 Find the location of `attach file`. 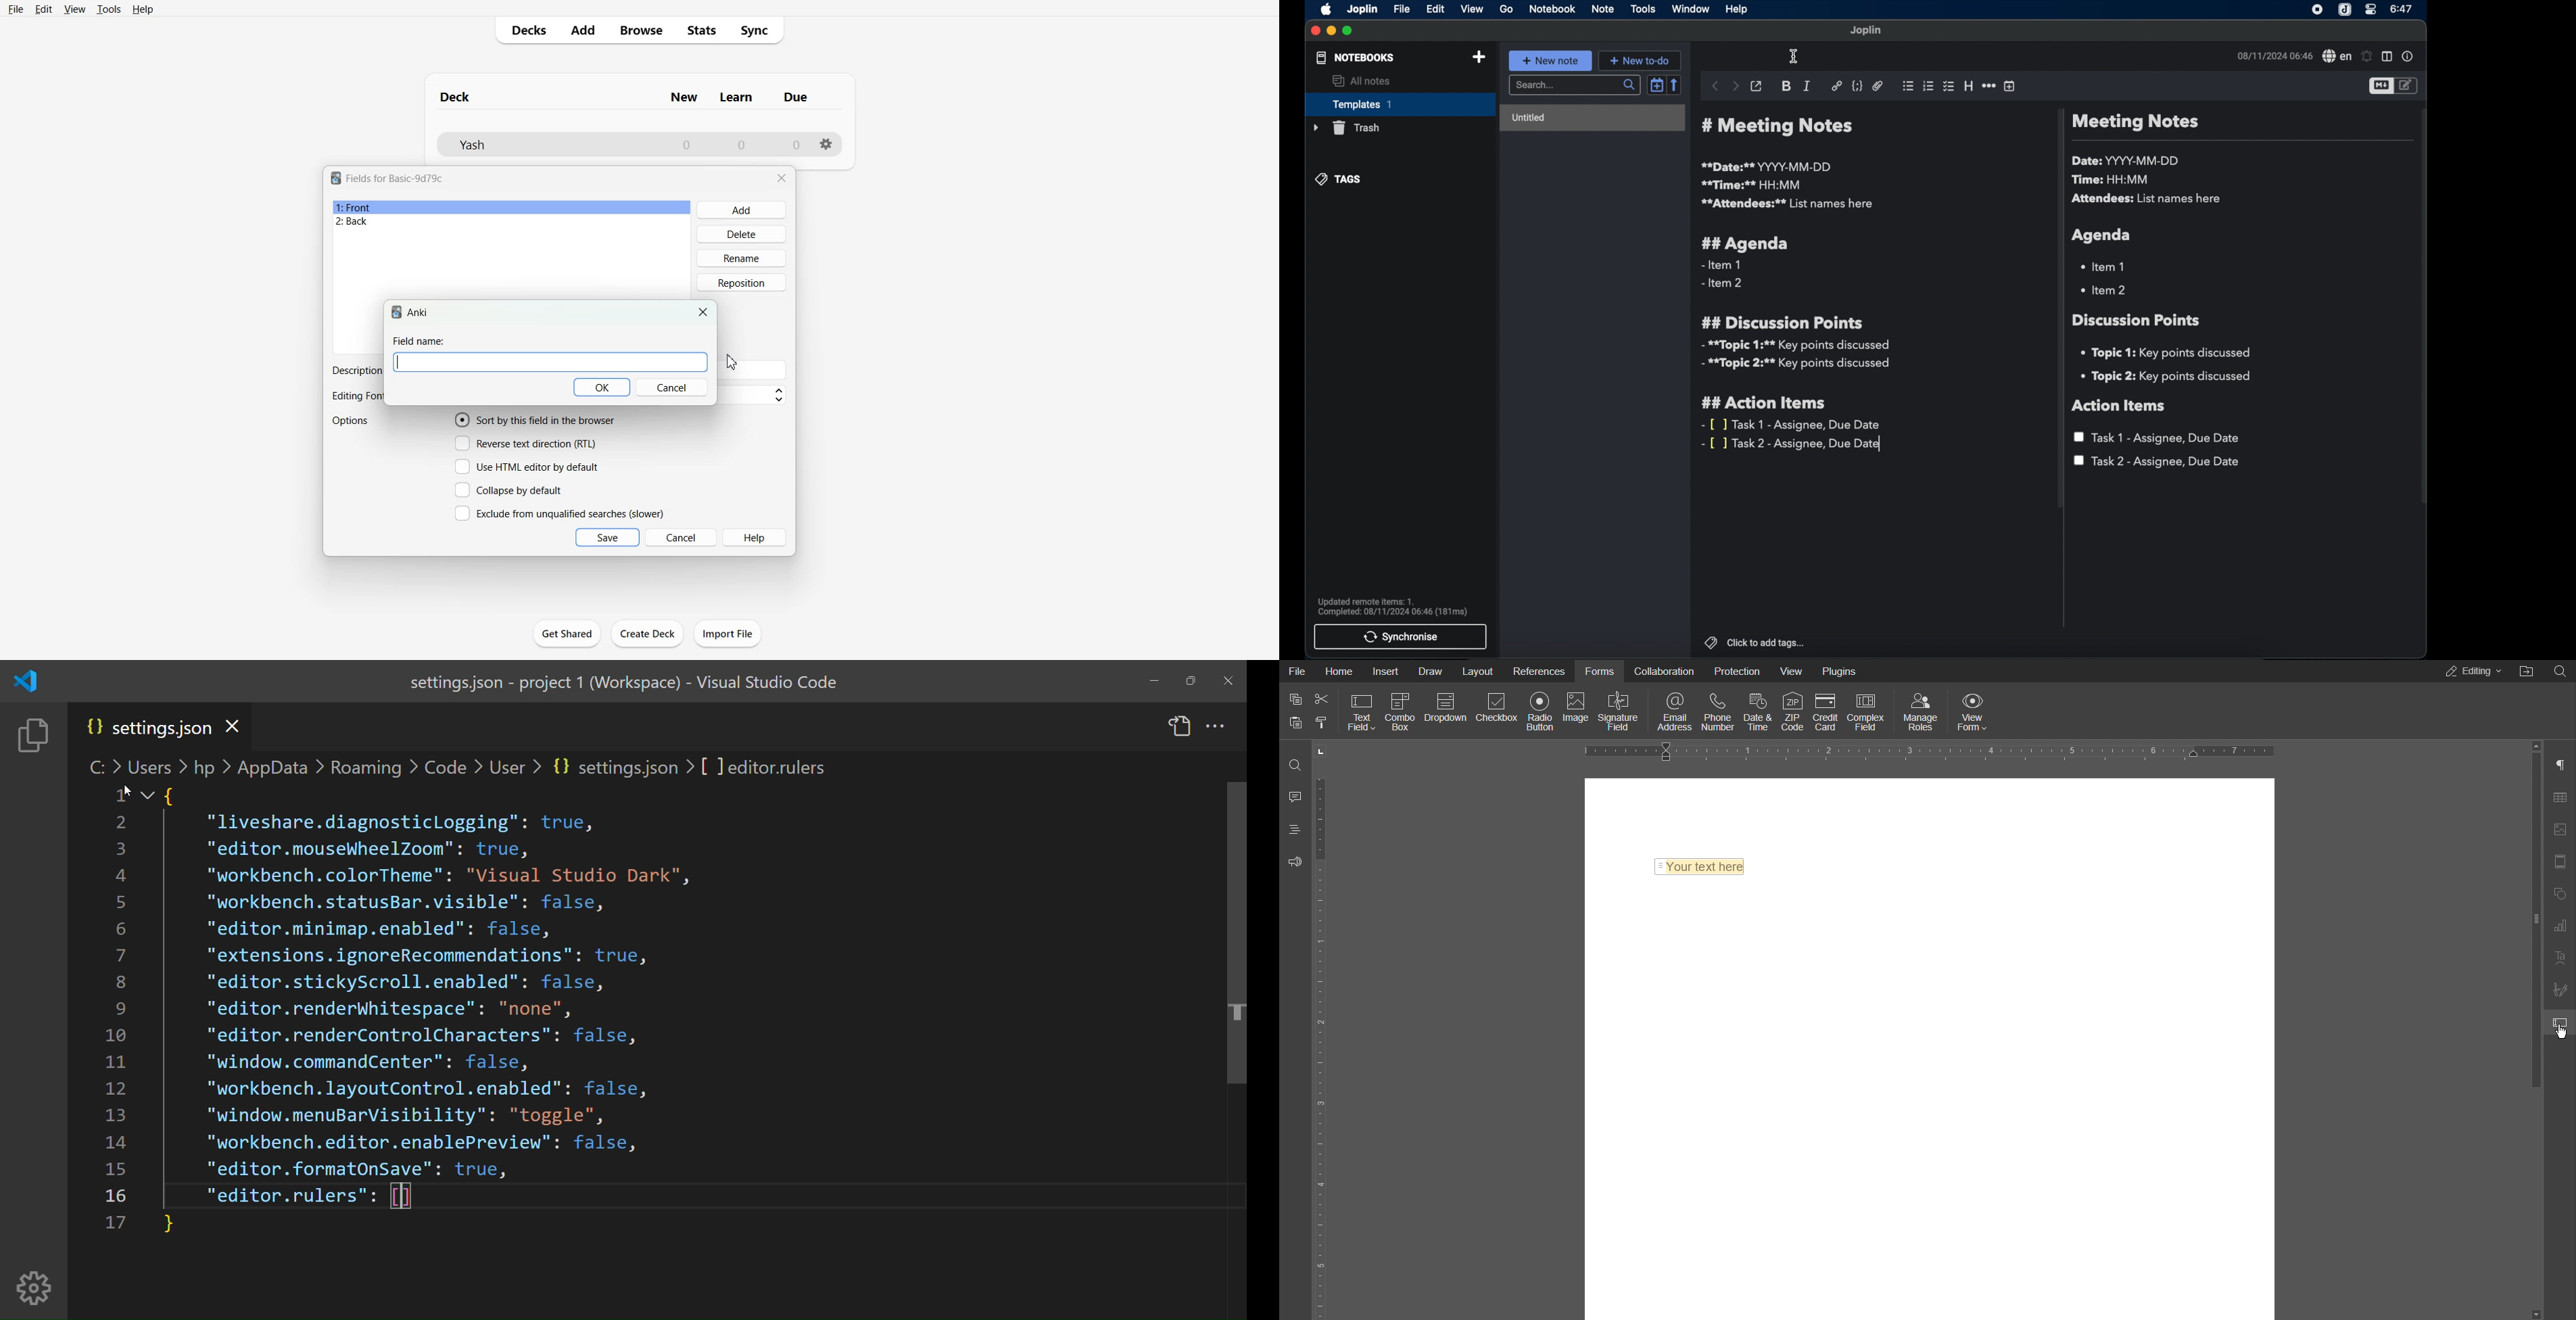

attach file is located at coordinates (1878, 86).